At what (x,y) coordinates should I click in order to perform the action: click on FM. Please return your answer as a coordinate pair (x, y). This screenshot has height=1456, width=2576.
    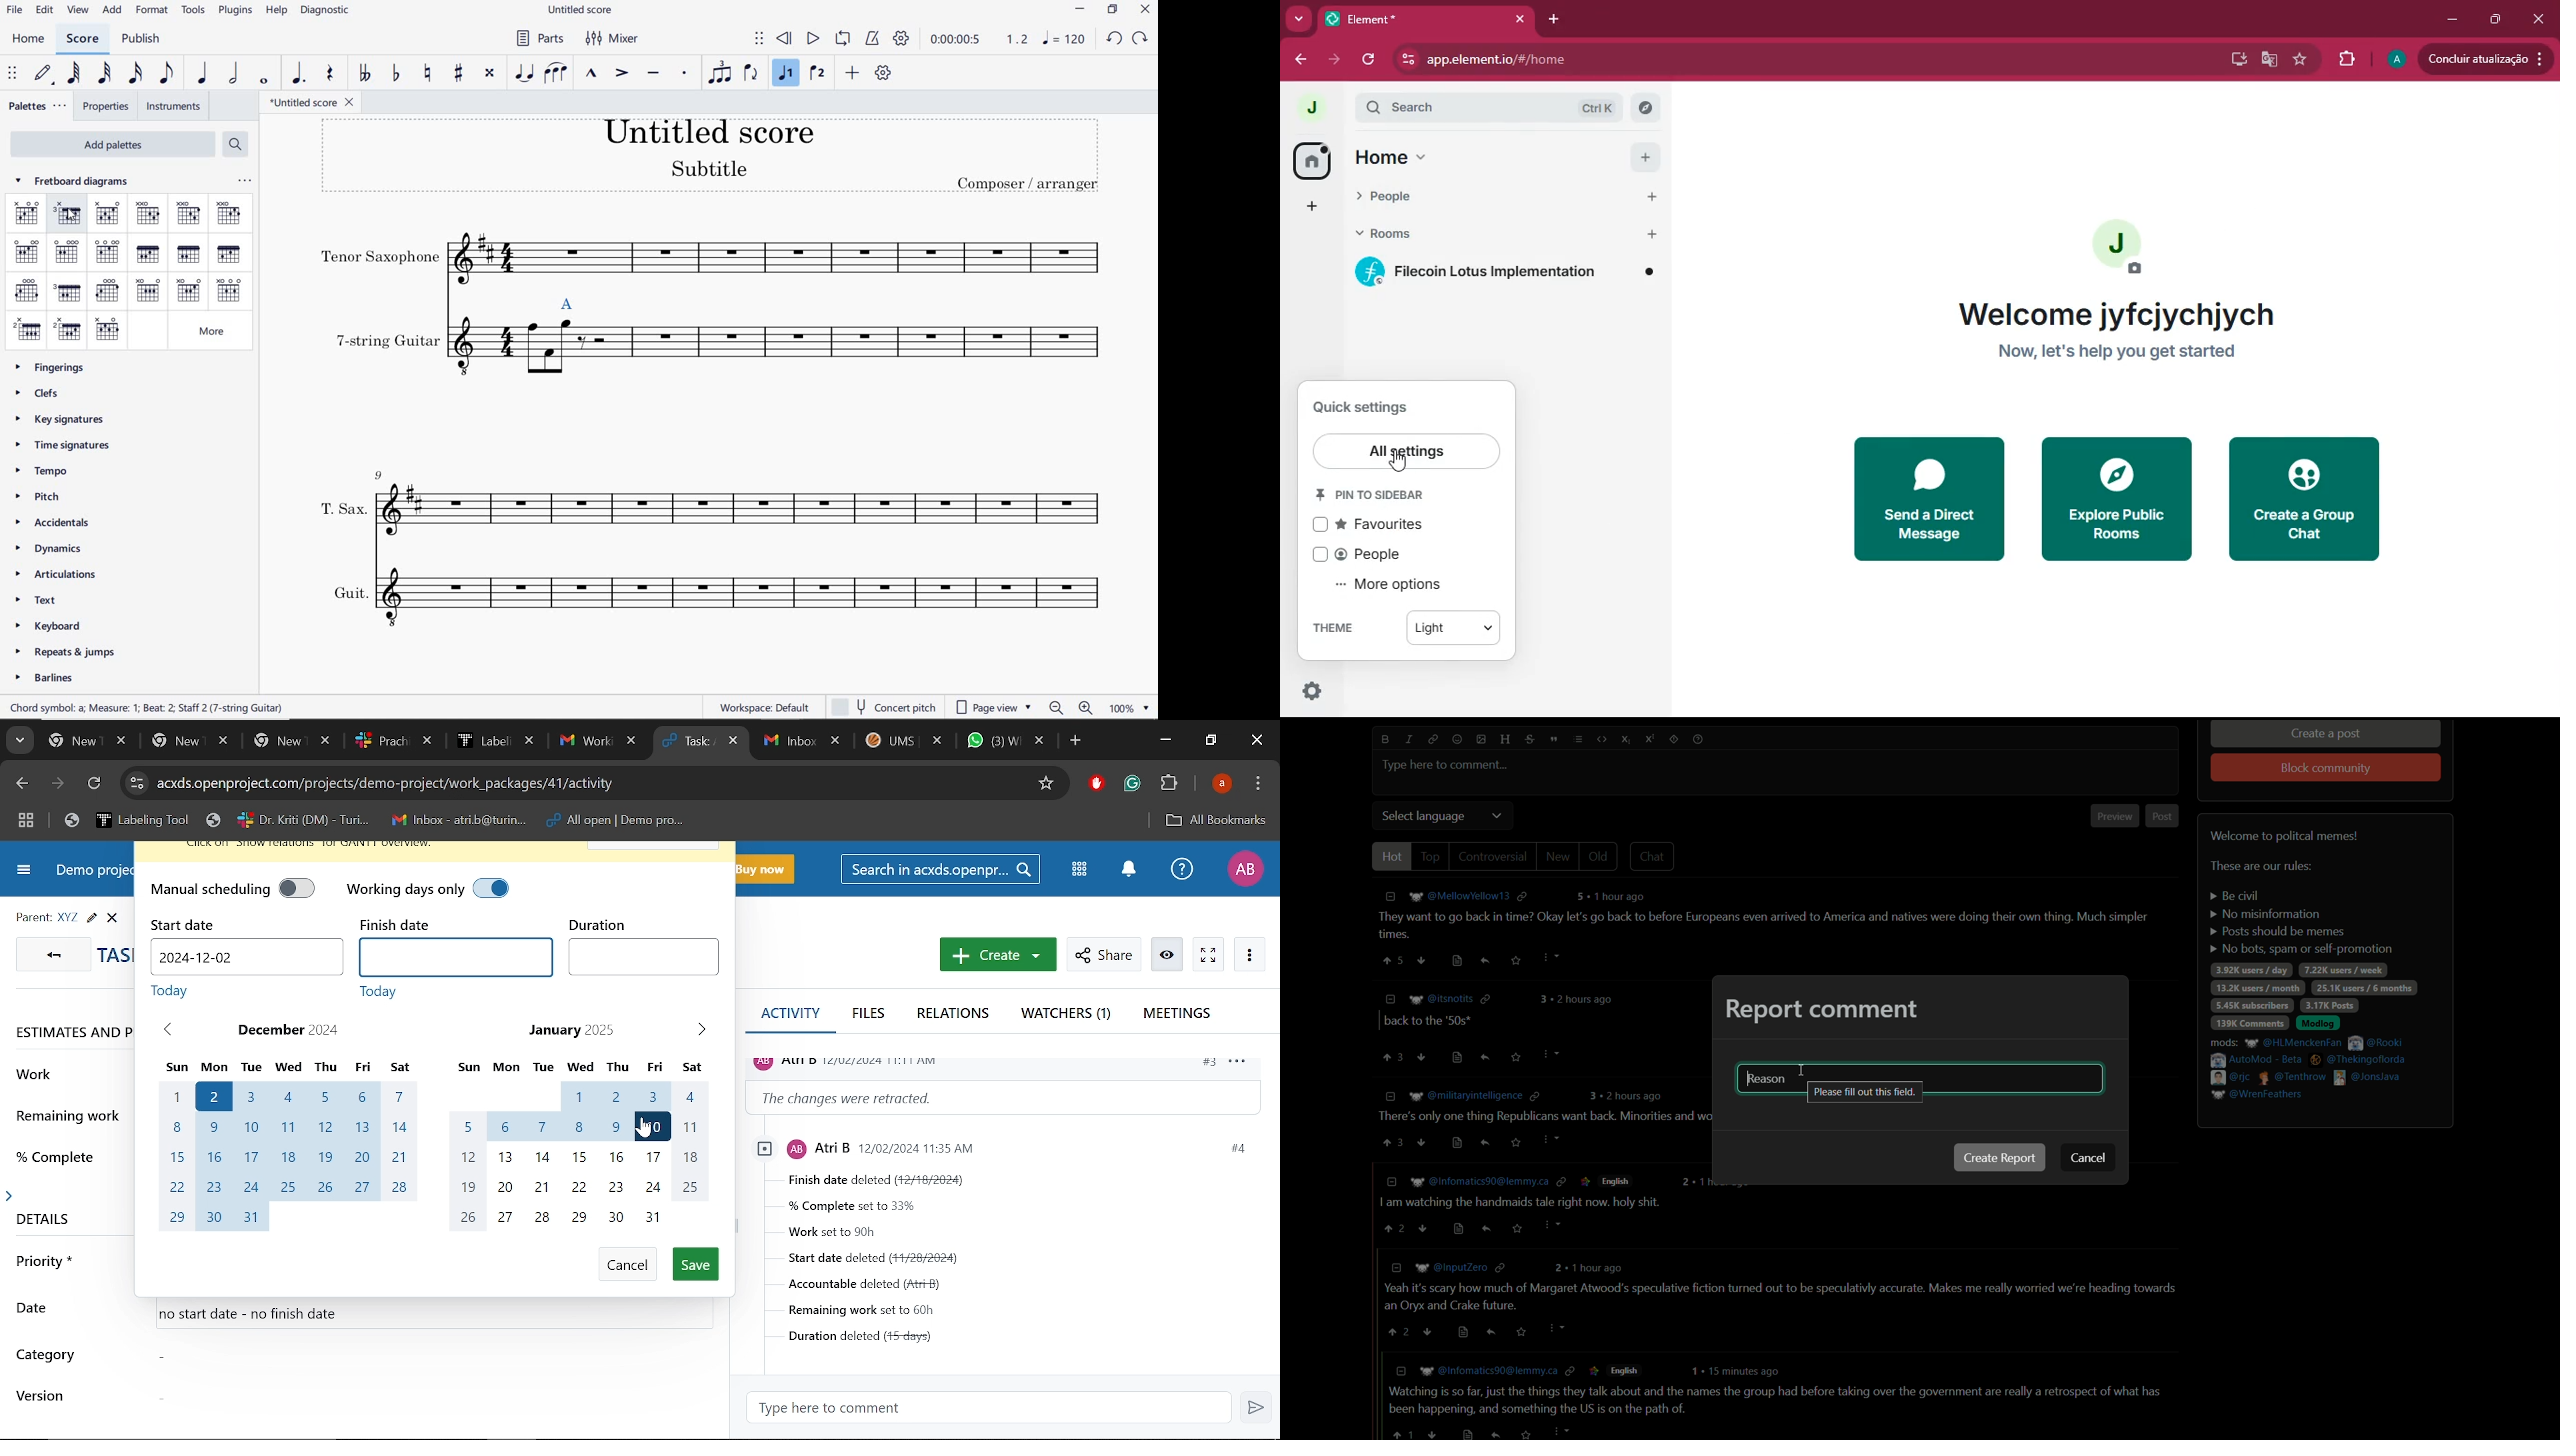
    Looking at the image, I should click on (186, 254).